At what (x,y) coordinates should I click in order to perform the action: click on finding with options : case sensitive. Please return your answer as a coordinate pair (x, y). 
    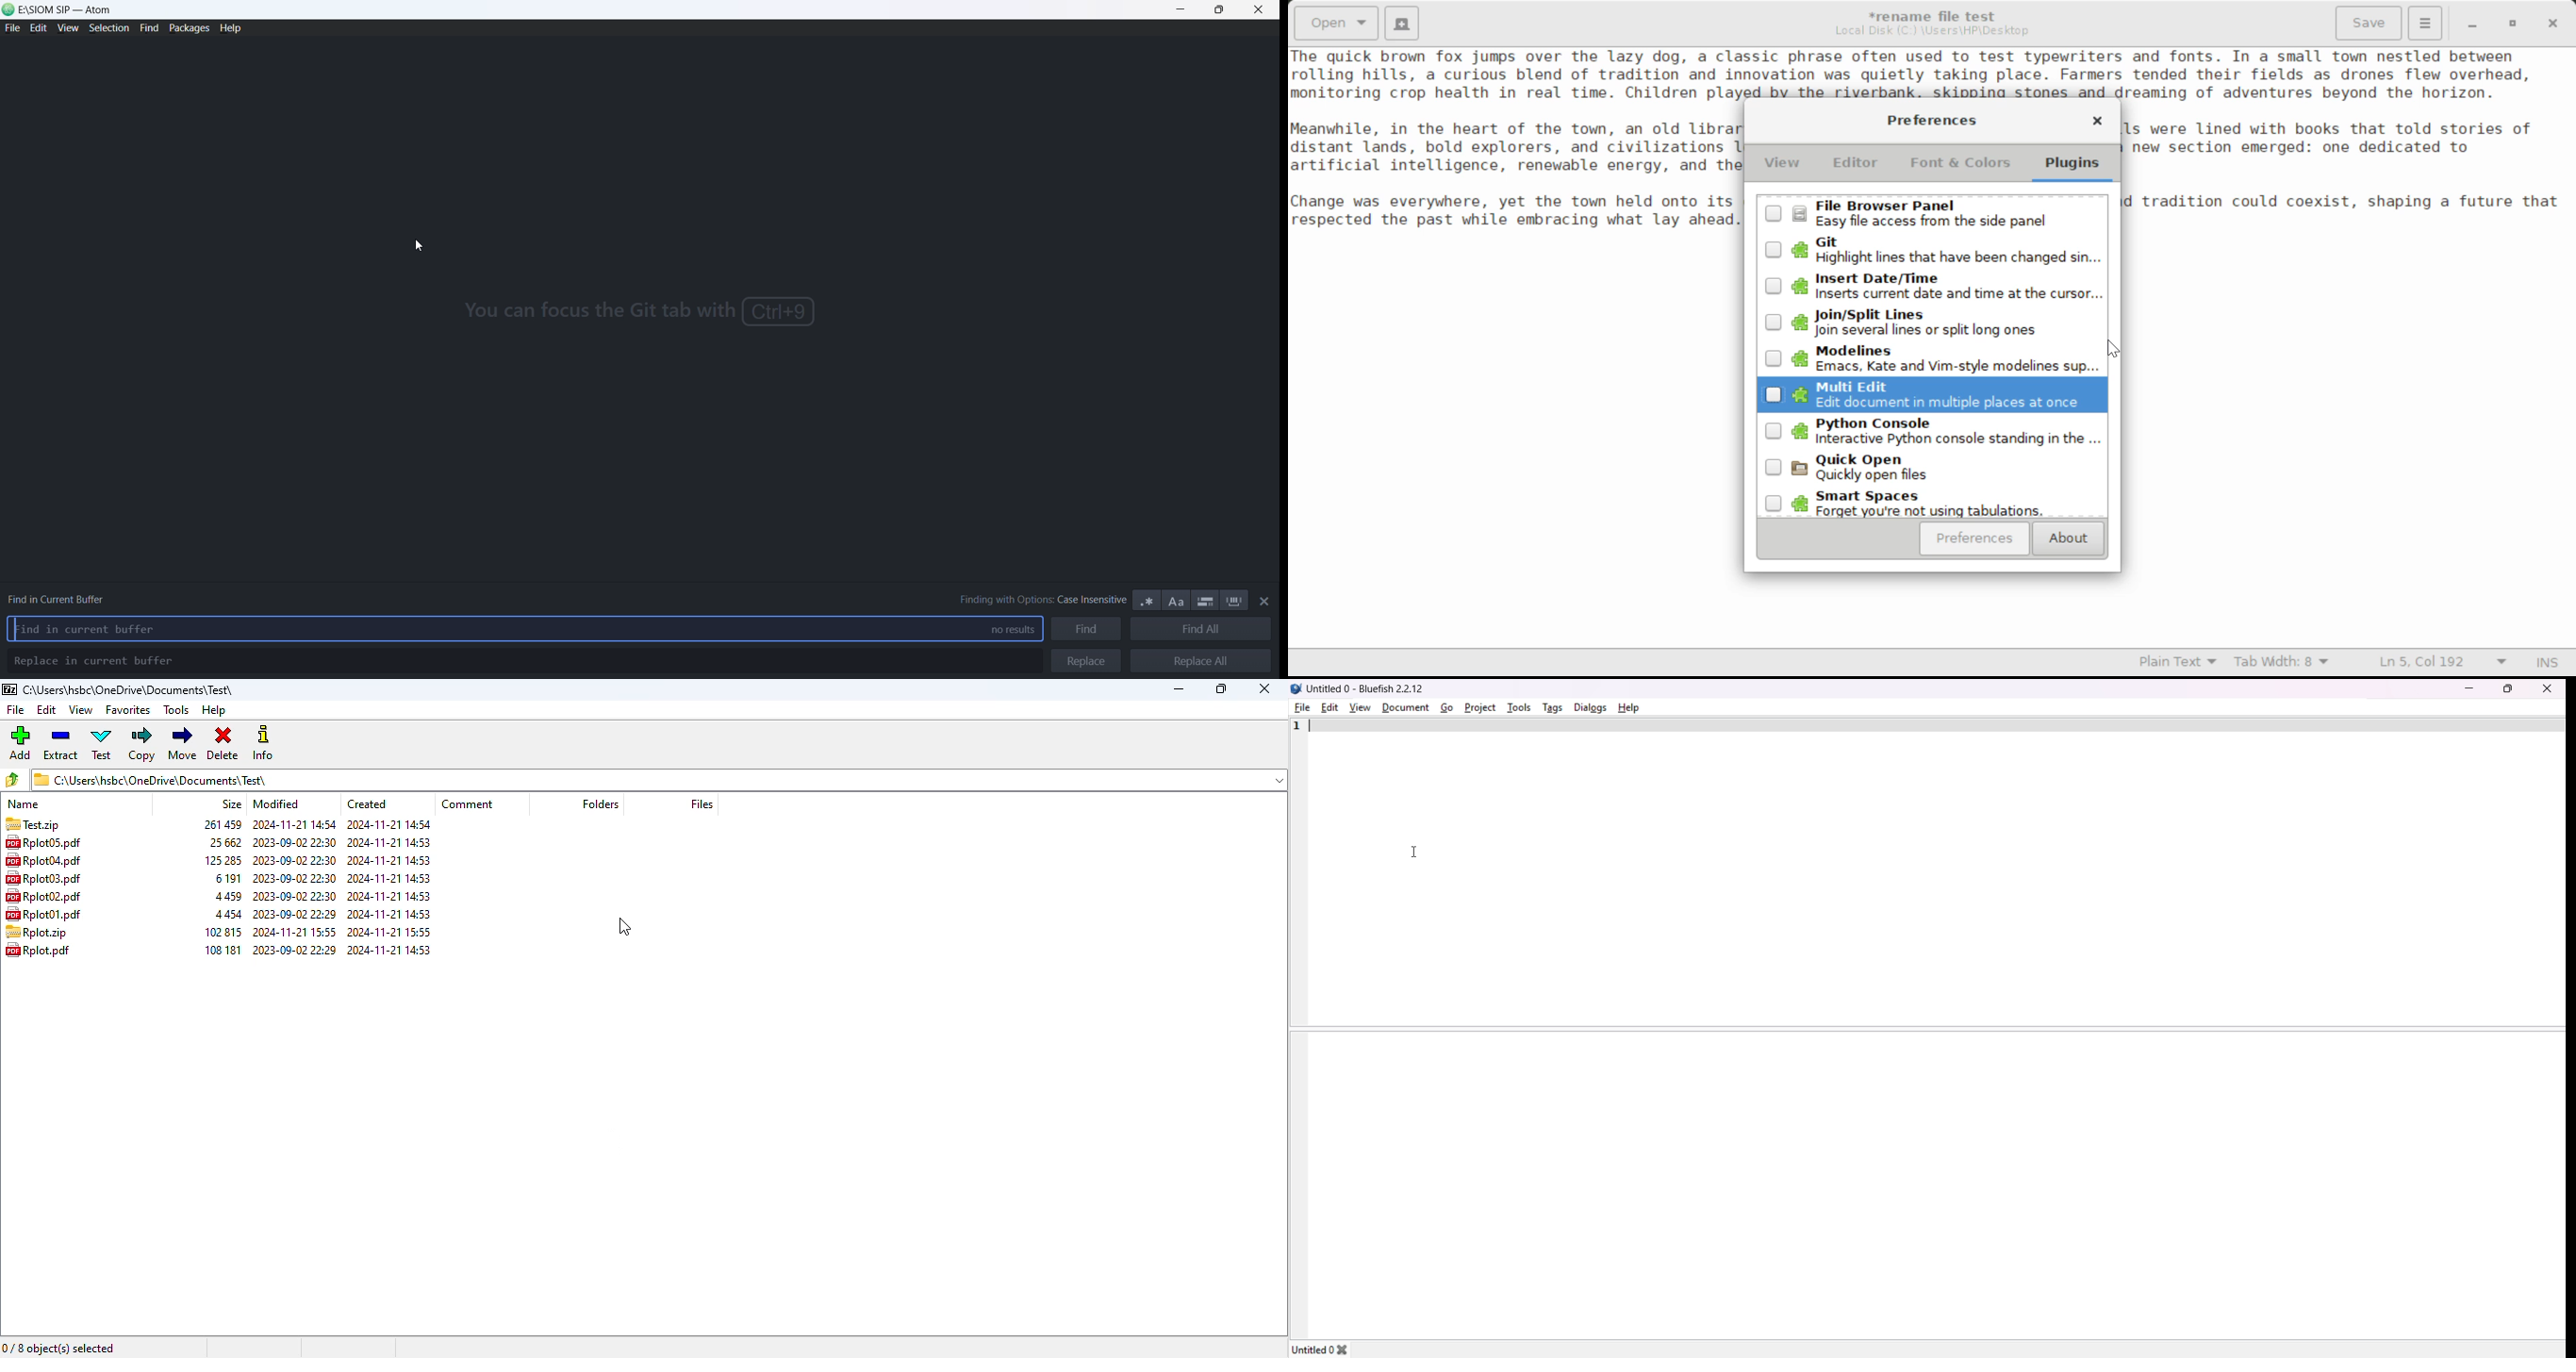
    Looking at the image, I should click on (1035, 600).